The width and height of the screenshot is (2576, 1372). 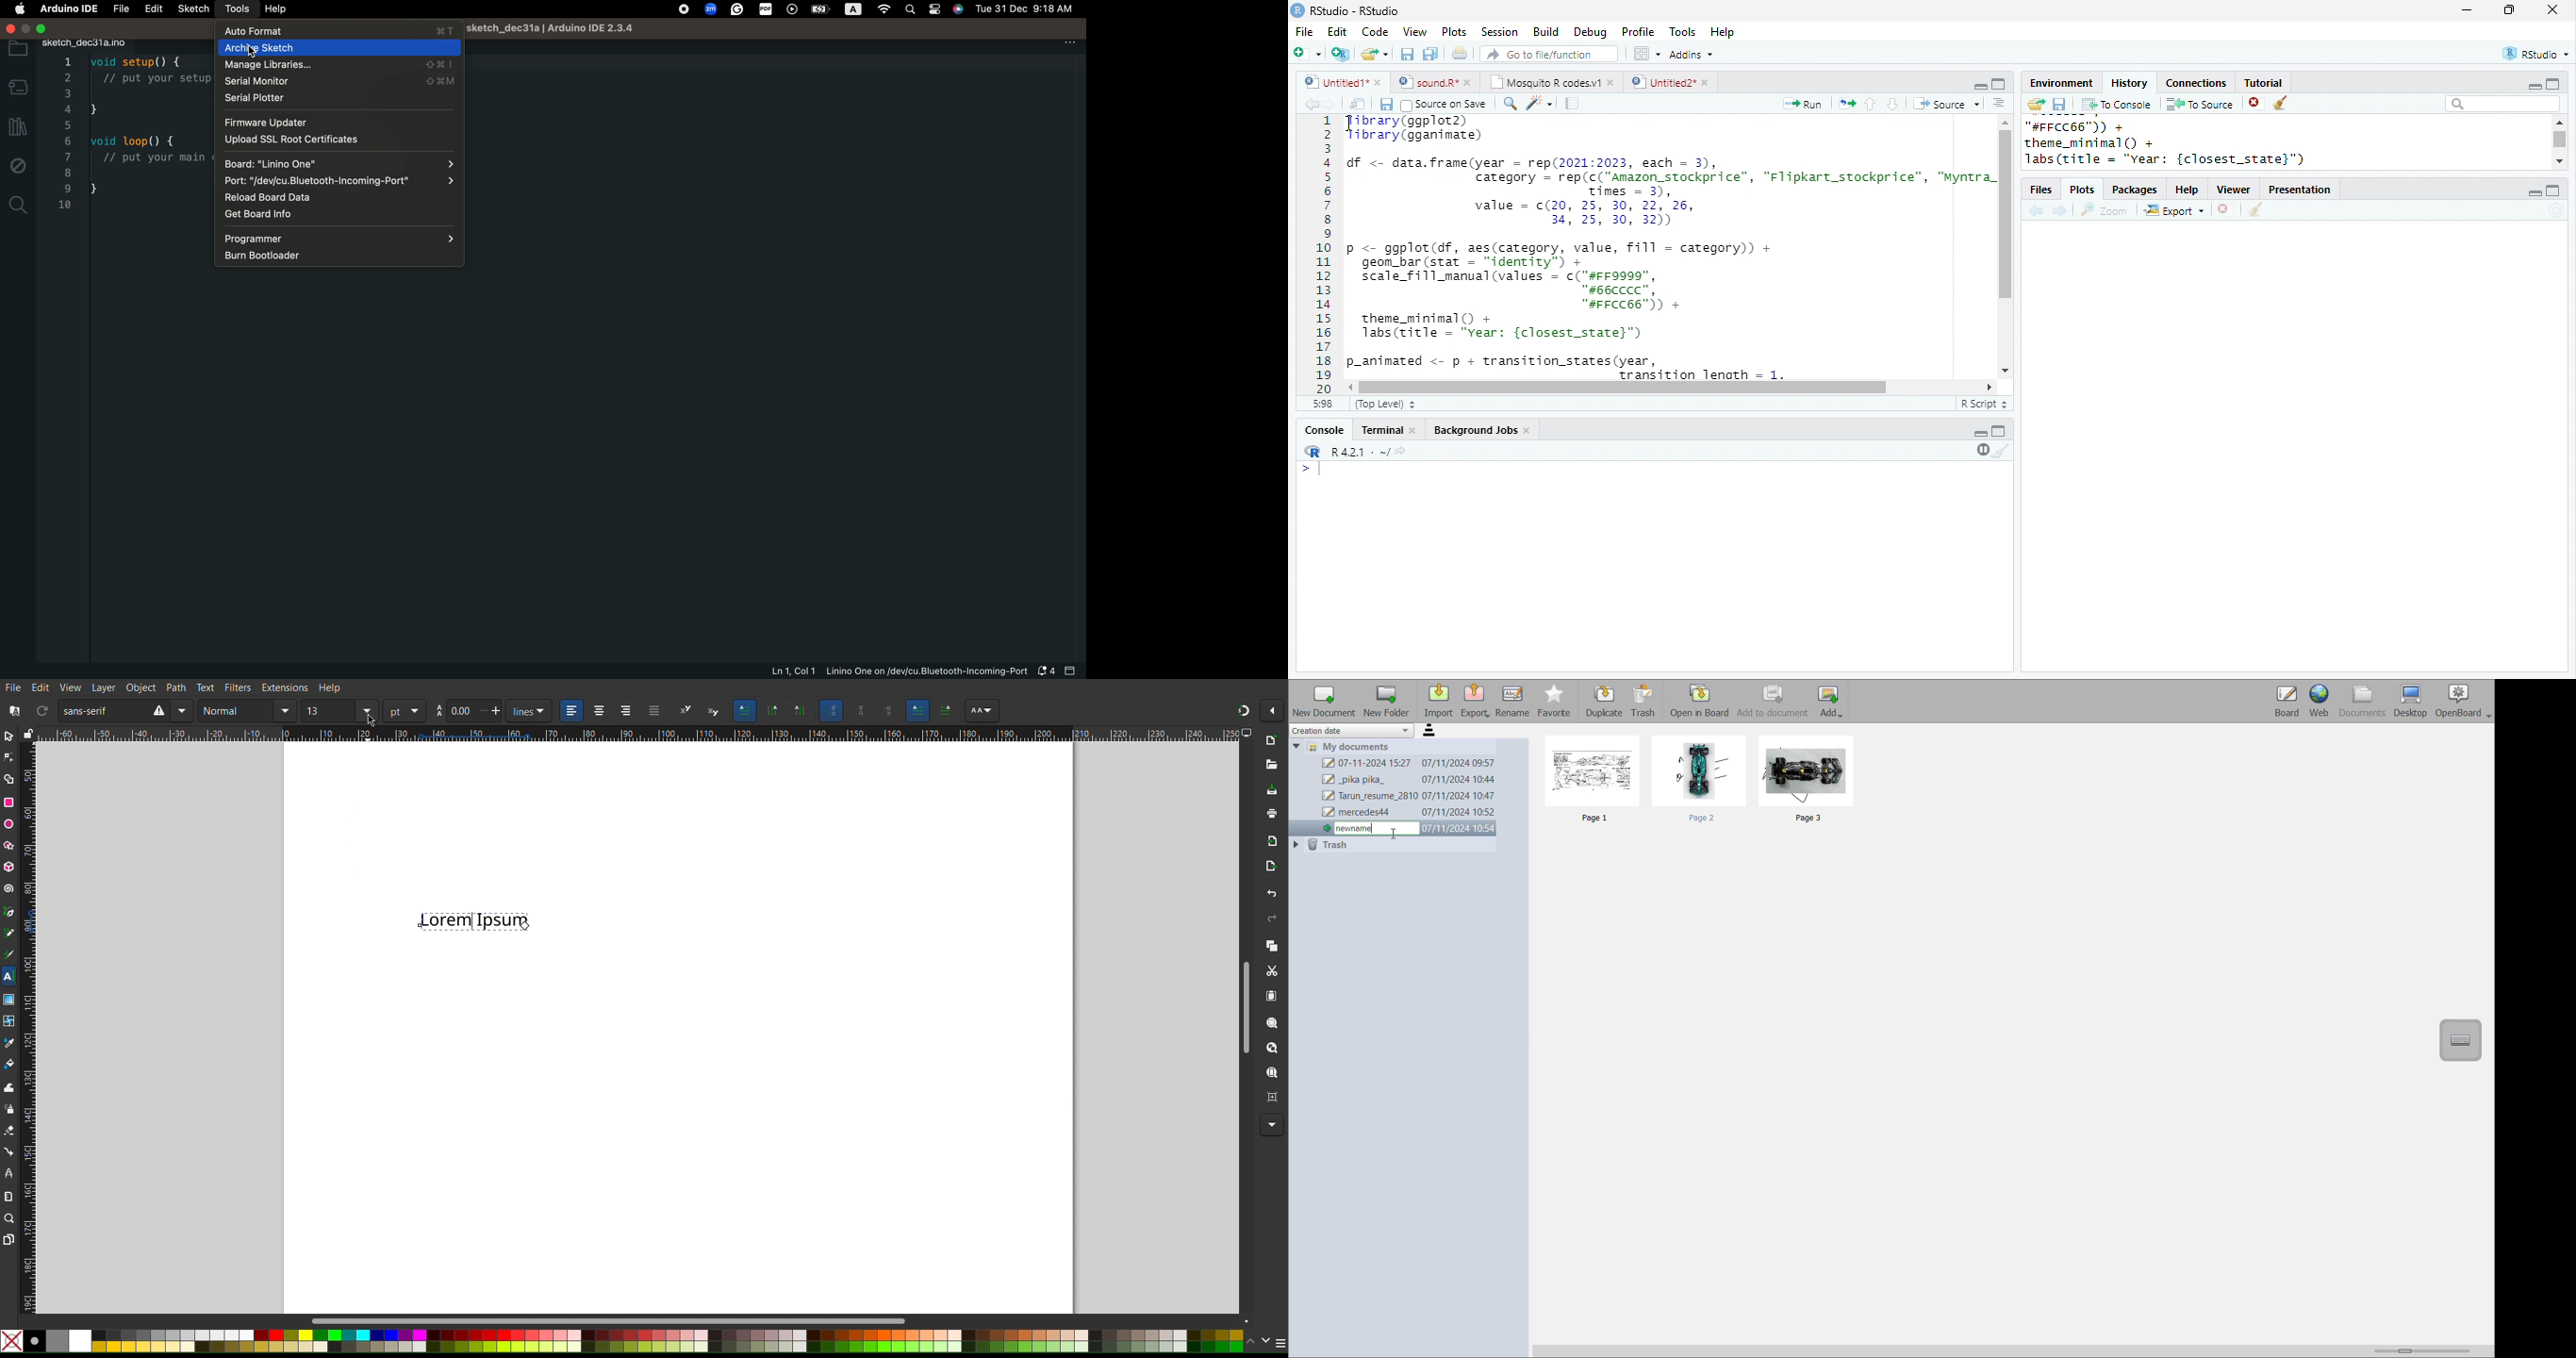 I want to click on scroll left, so click(x=1990, y=387).